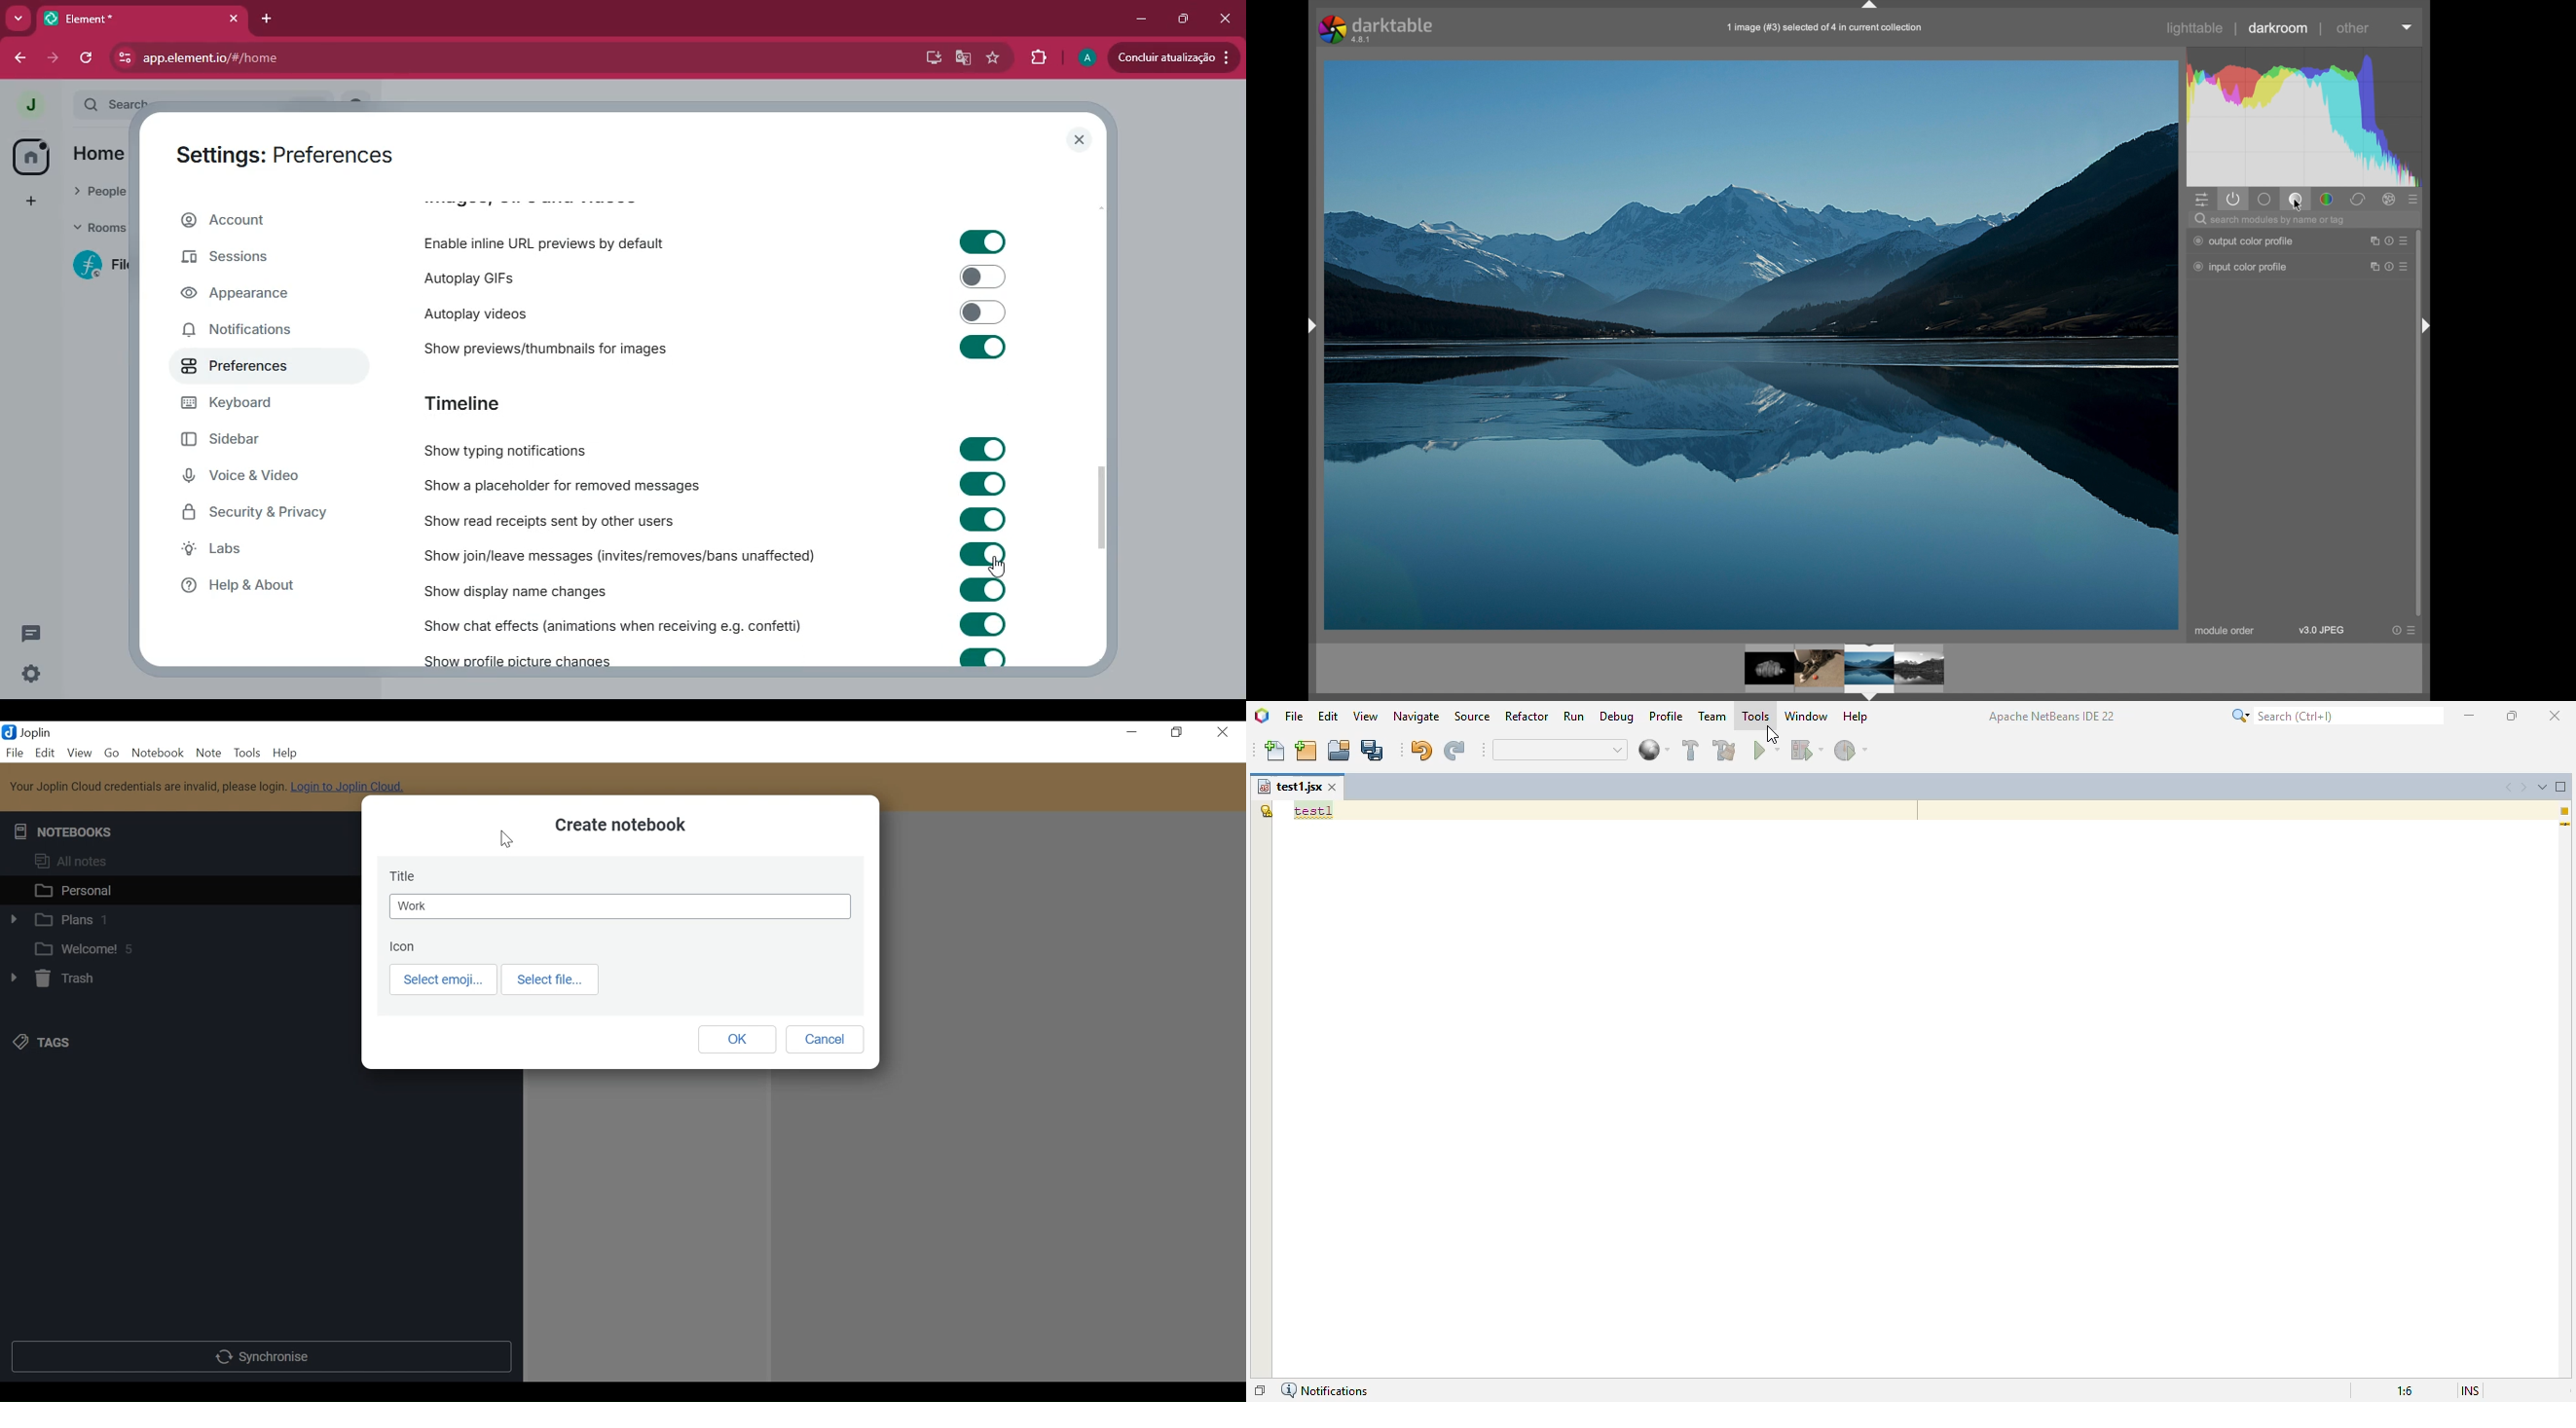 The height and width of the screenshot is (1428, 2576). What do you see at coordinates (208, 752) in the screenshot?
I see `Note` at bounding box center [208, 752].